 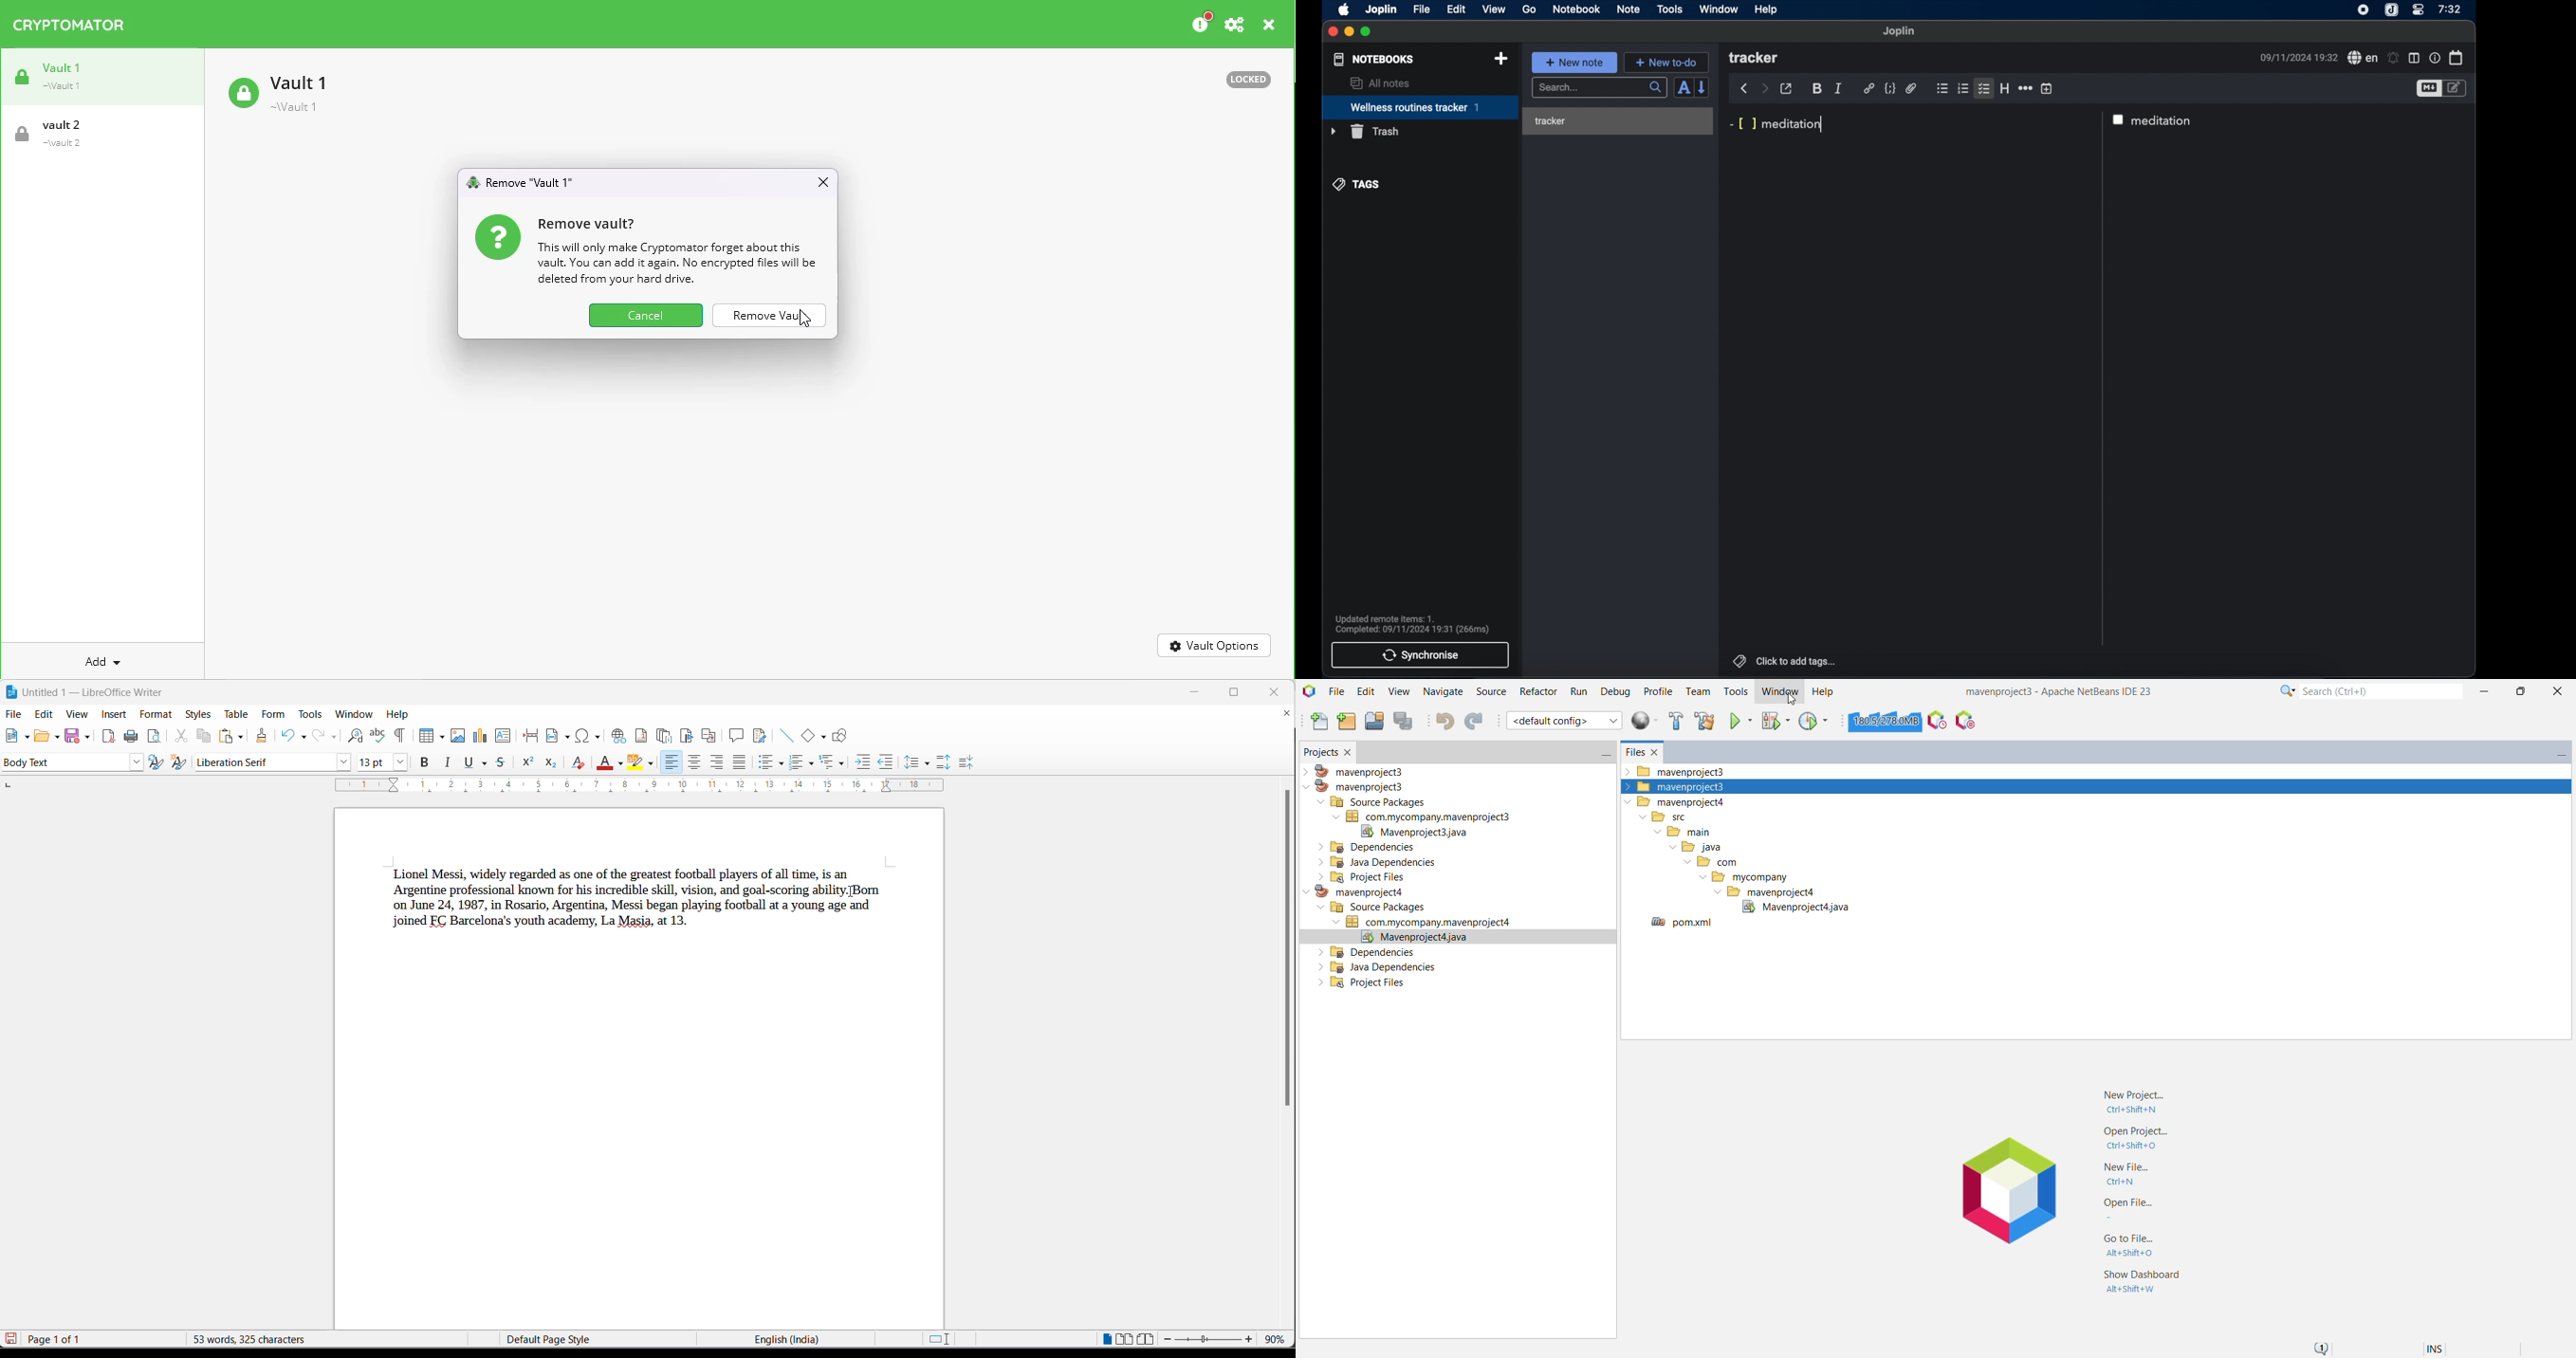 What do you see at coordinates (135, 763) in the screenshot?
I see `style dropdown button` at bounding box center [135, 763].